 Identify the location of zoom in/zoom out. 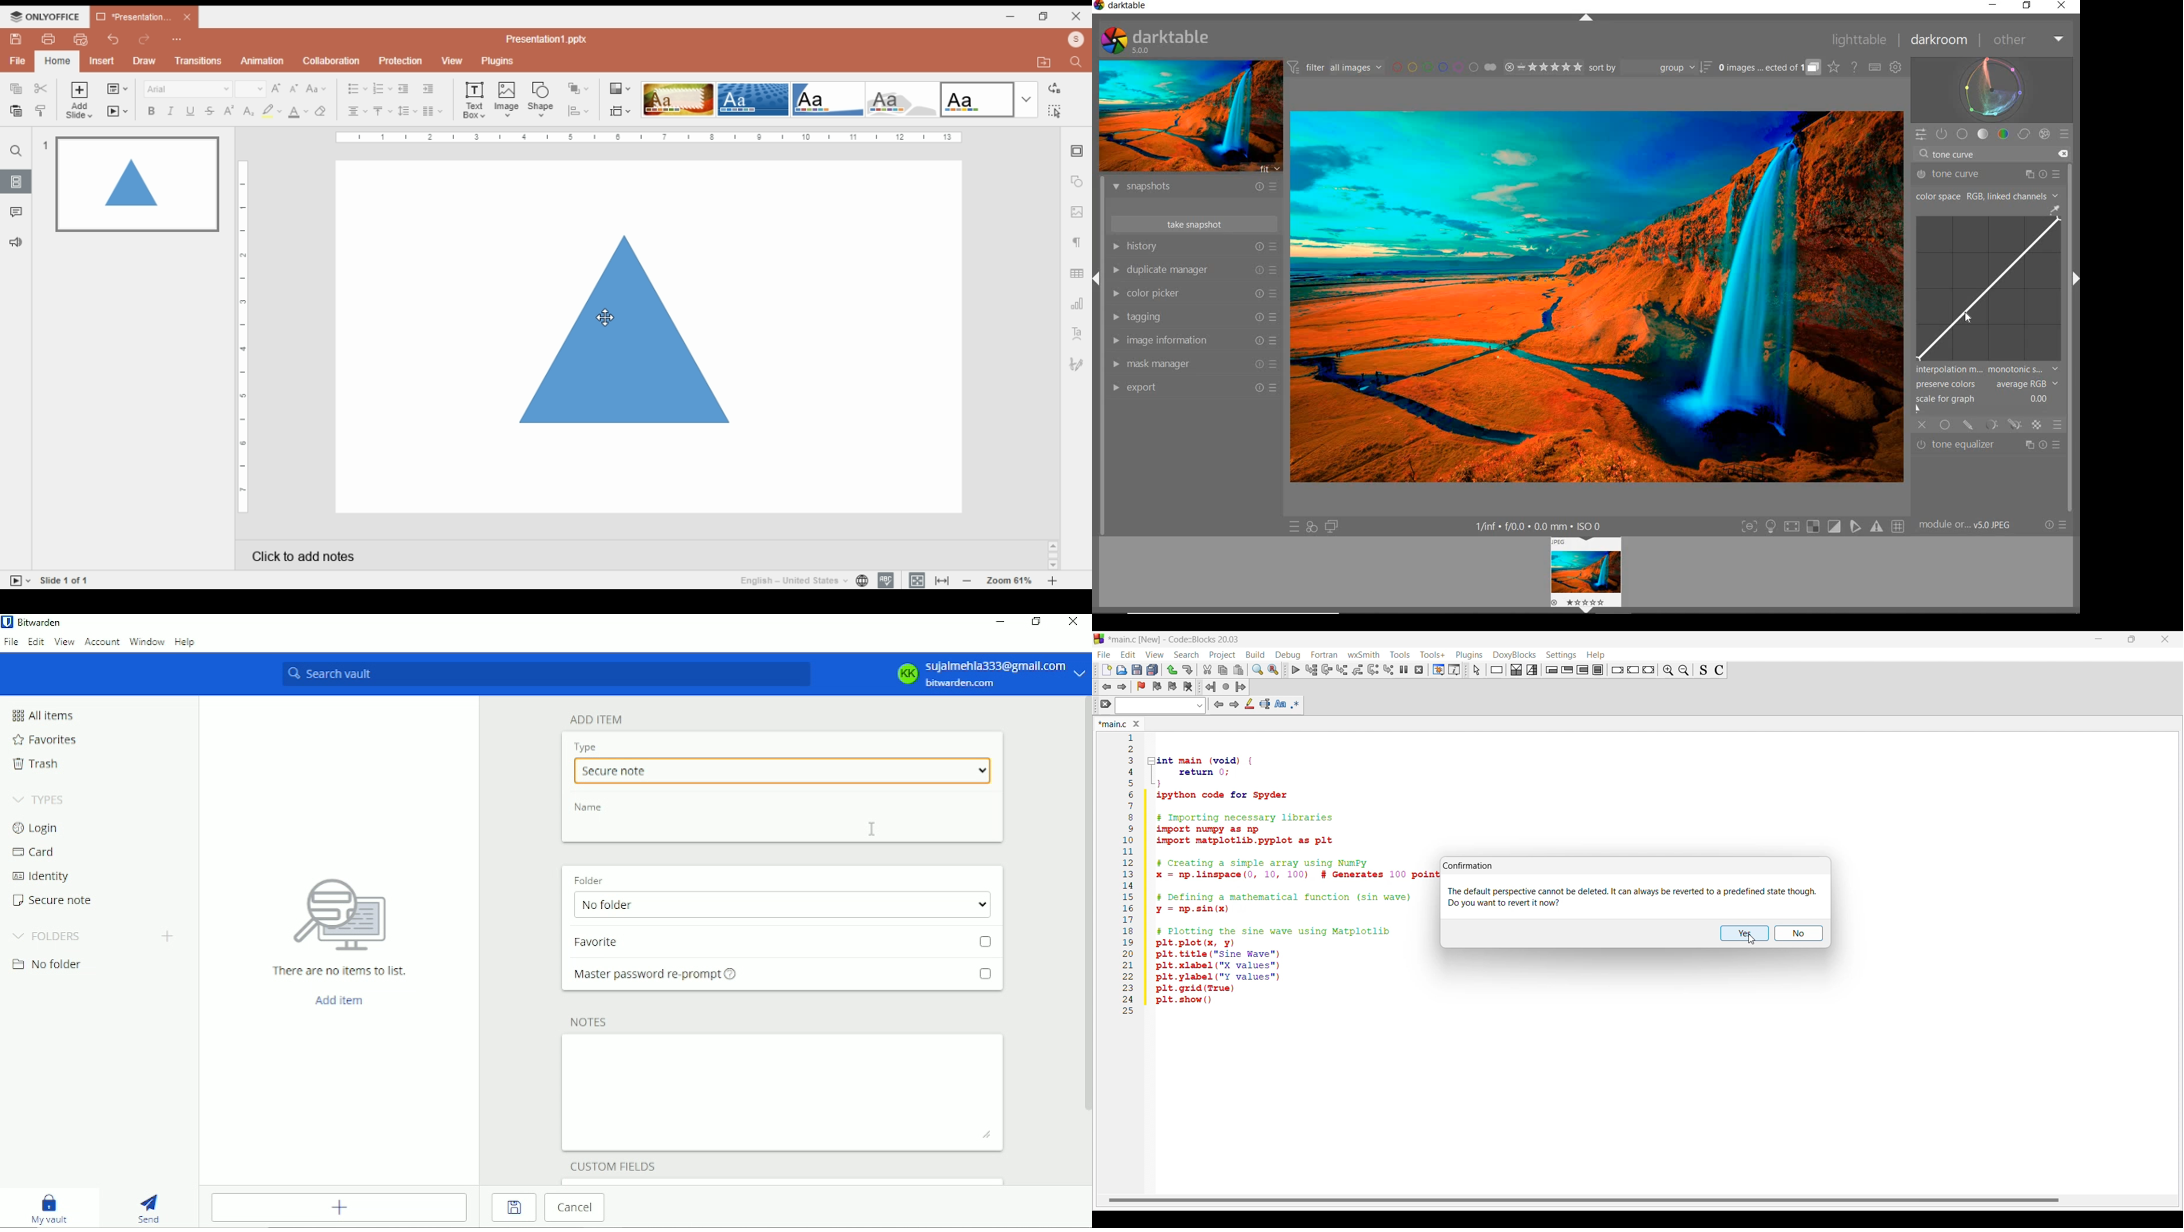
(1011, 581).